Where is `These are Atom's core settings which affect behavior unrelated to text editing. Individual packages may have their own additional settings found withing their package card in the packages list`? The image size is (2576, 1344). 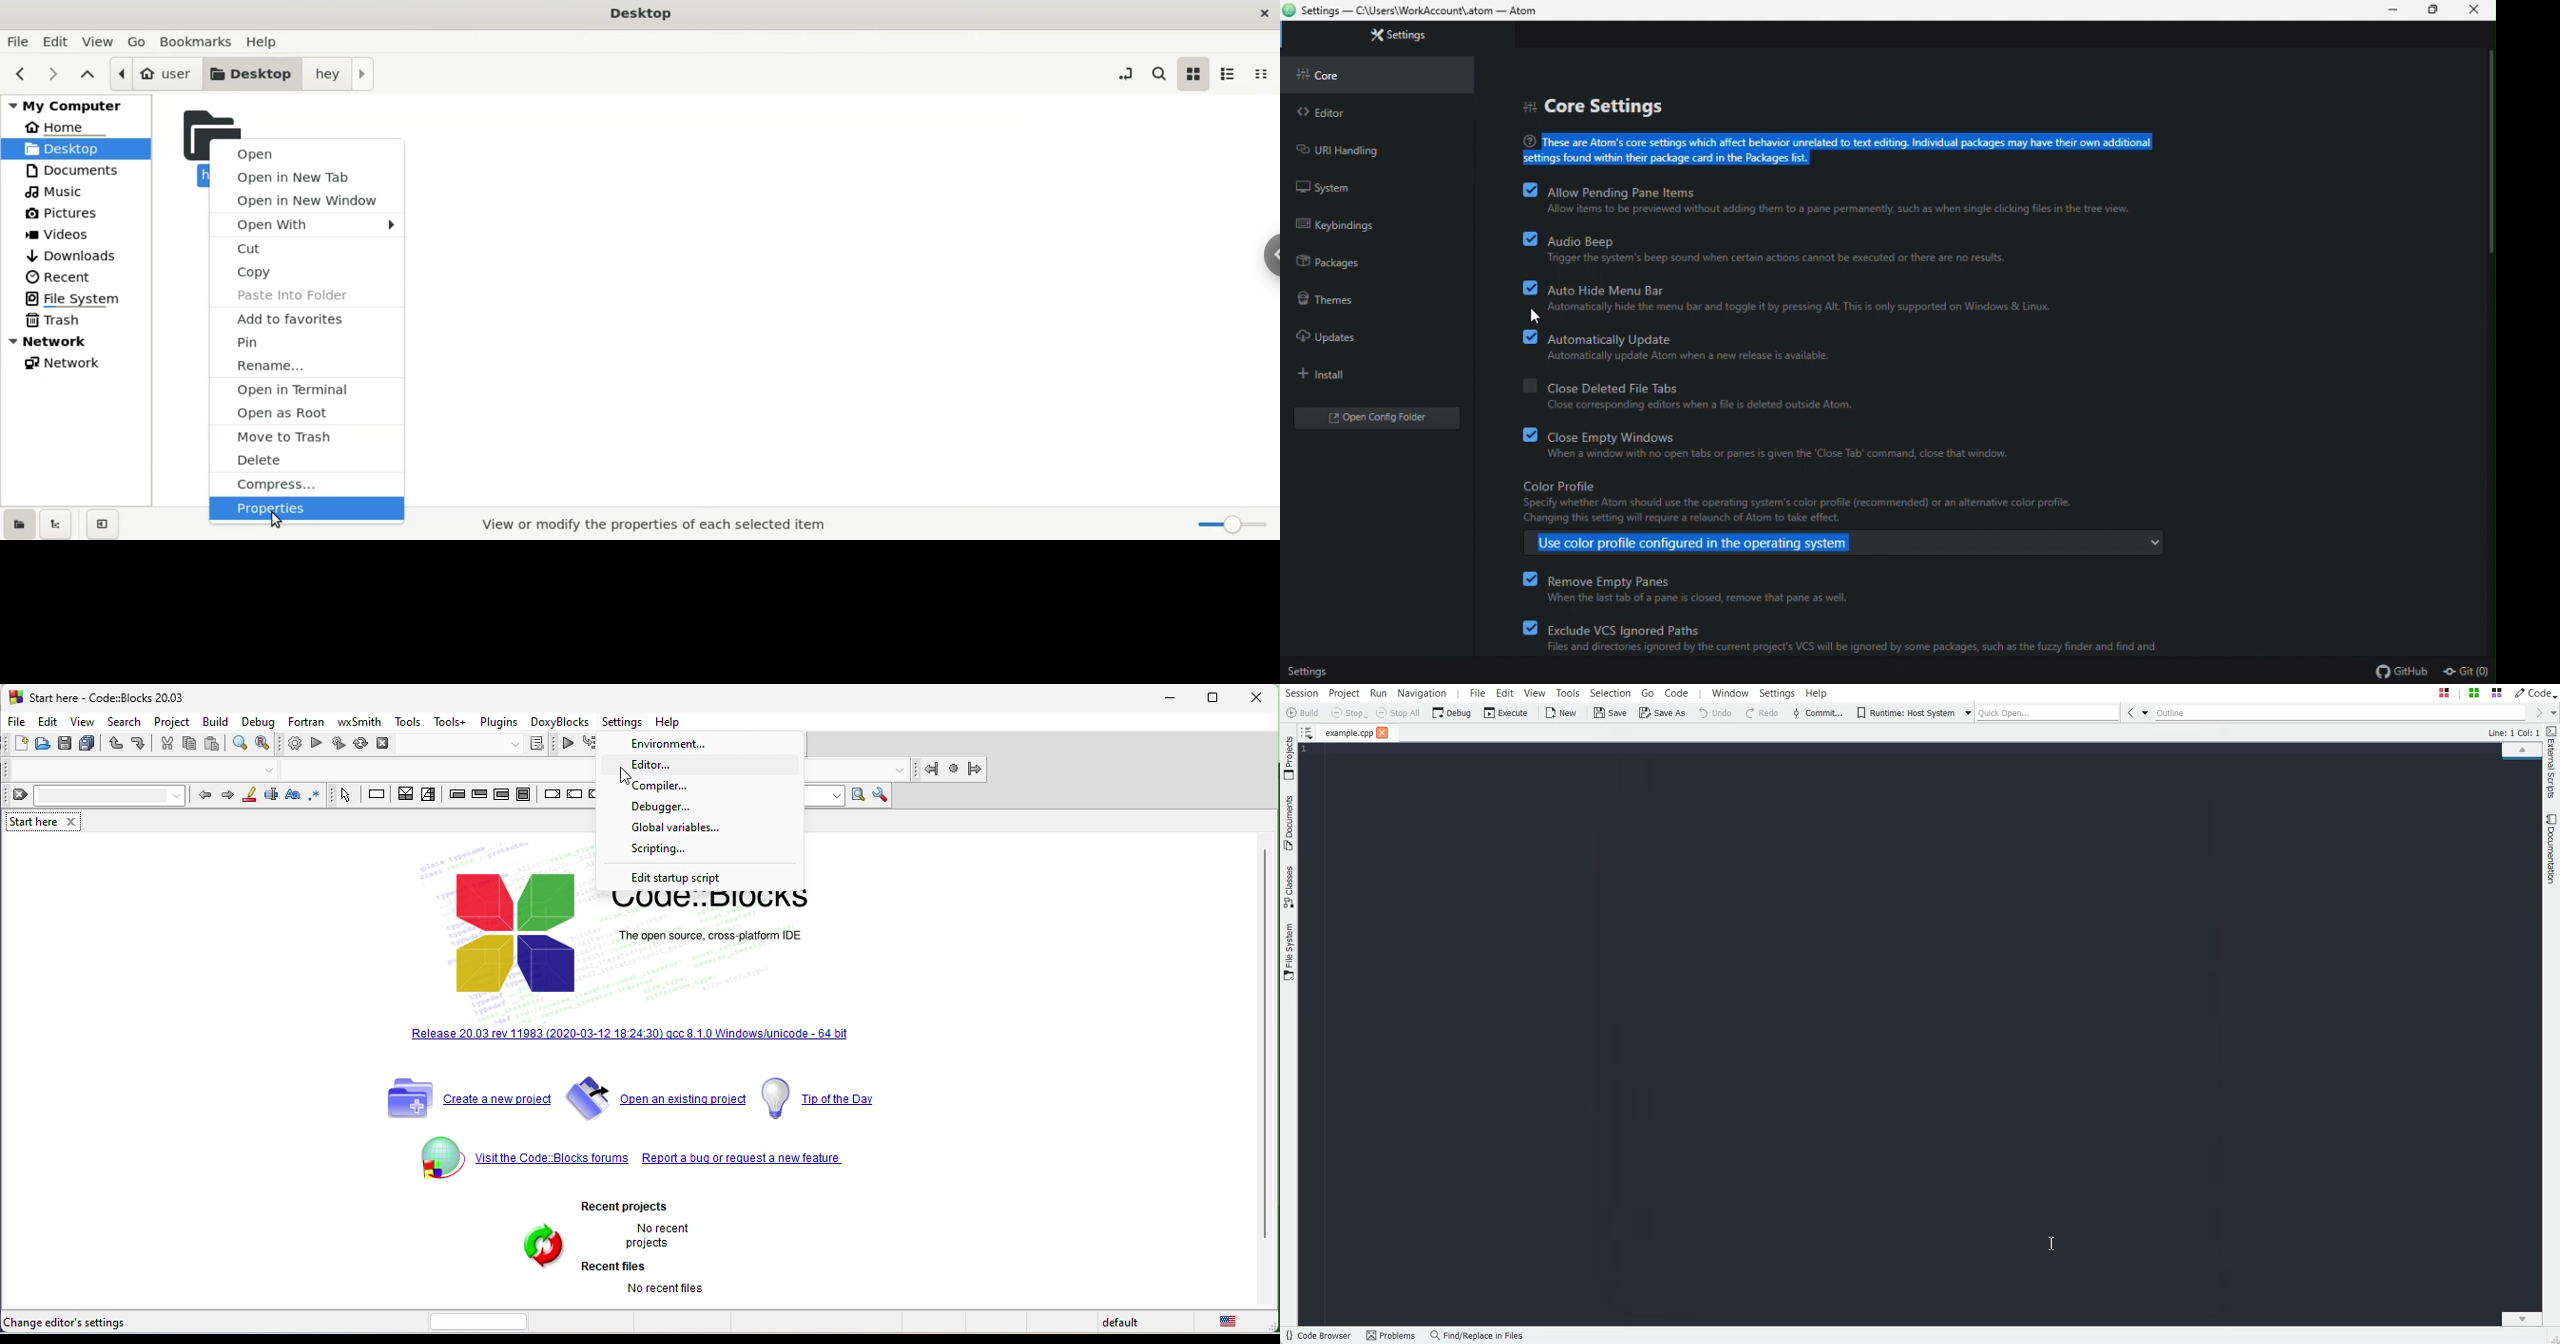
These are Atom's core settings which affect behavior unrelated to text editing. Individual packages may have their own additional settings found withing their package card in the packages list is located at coordinates (1871, 150).